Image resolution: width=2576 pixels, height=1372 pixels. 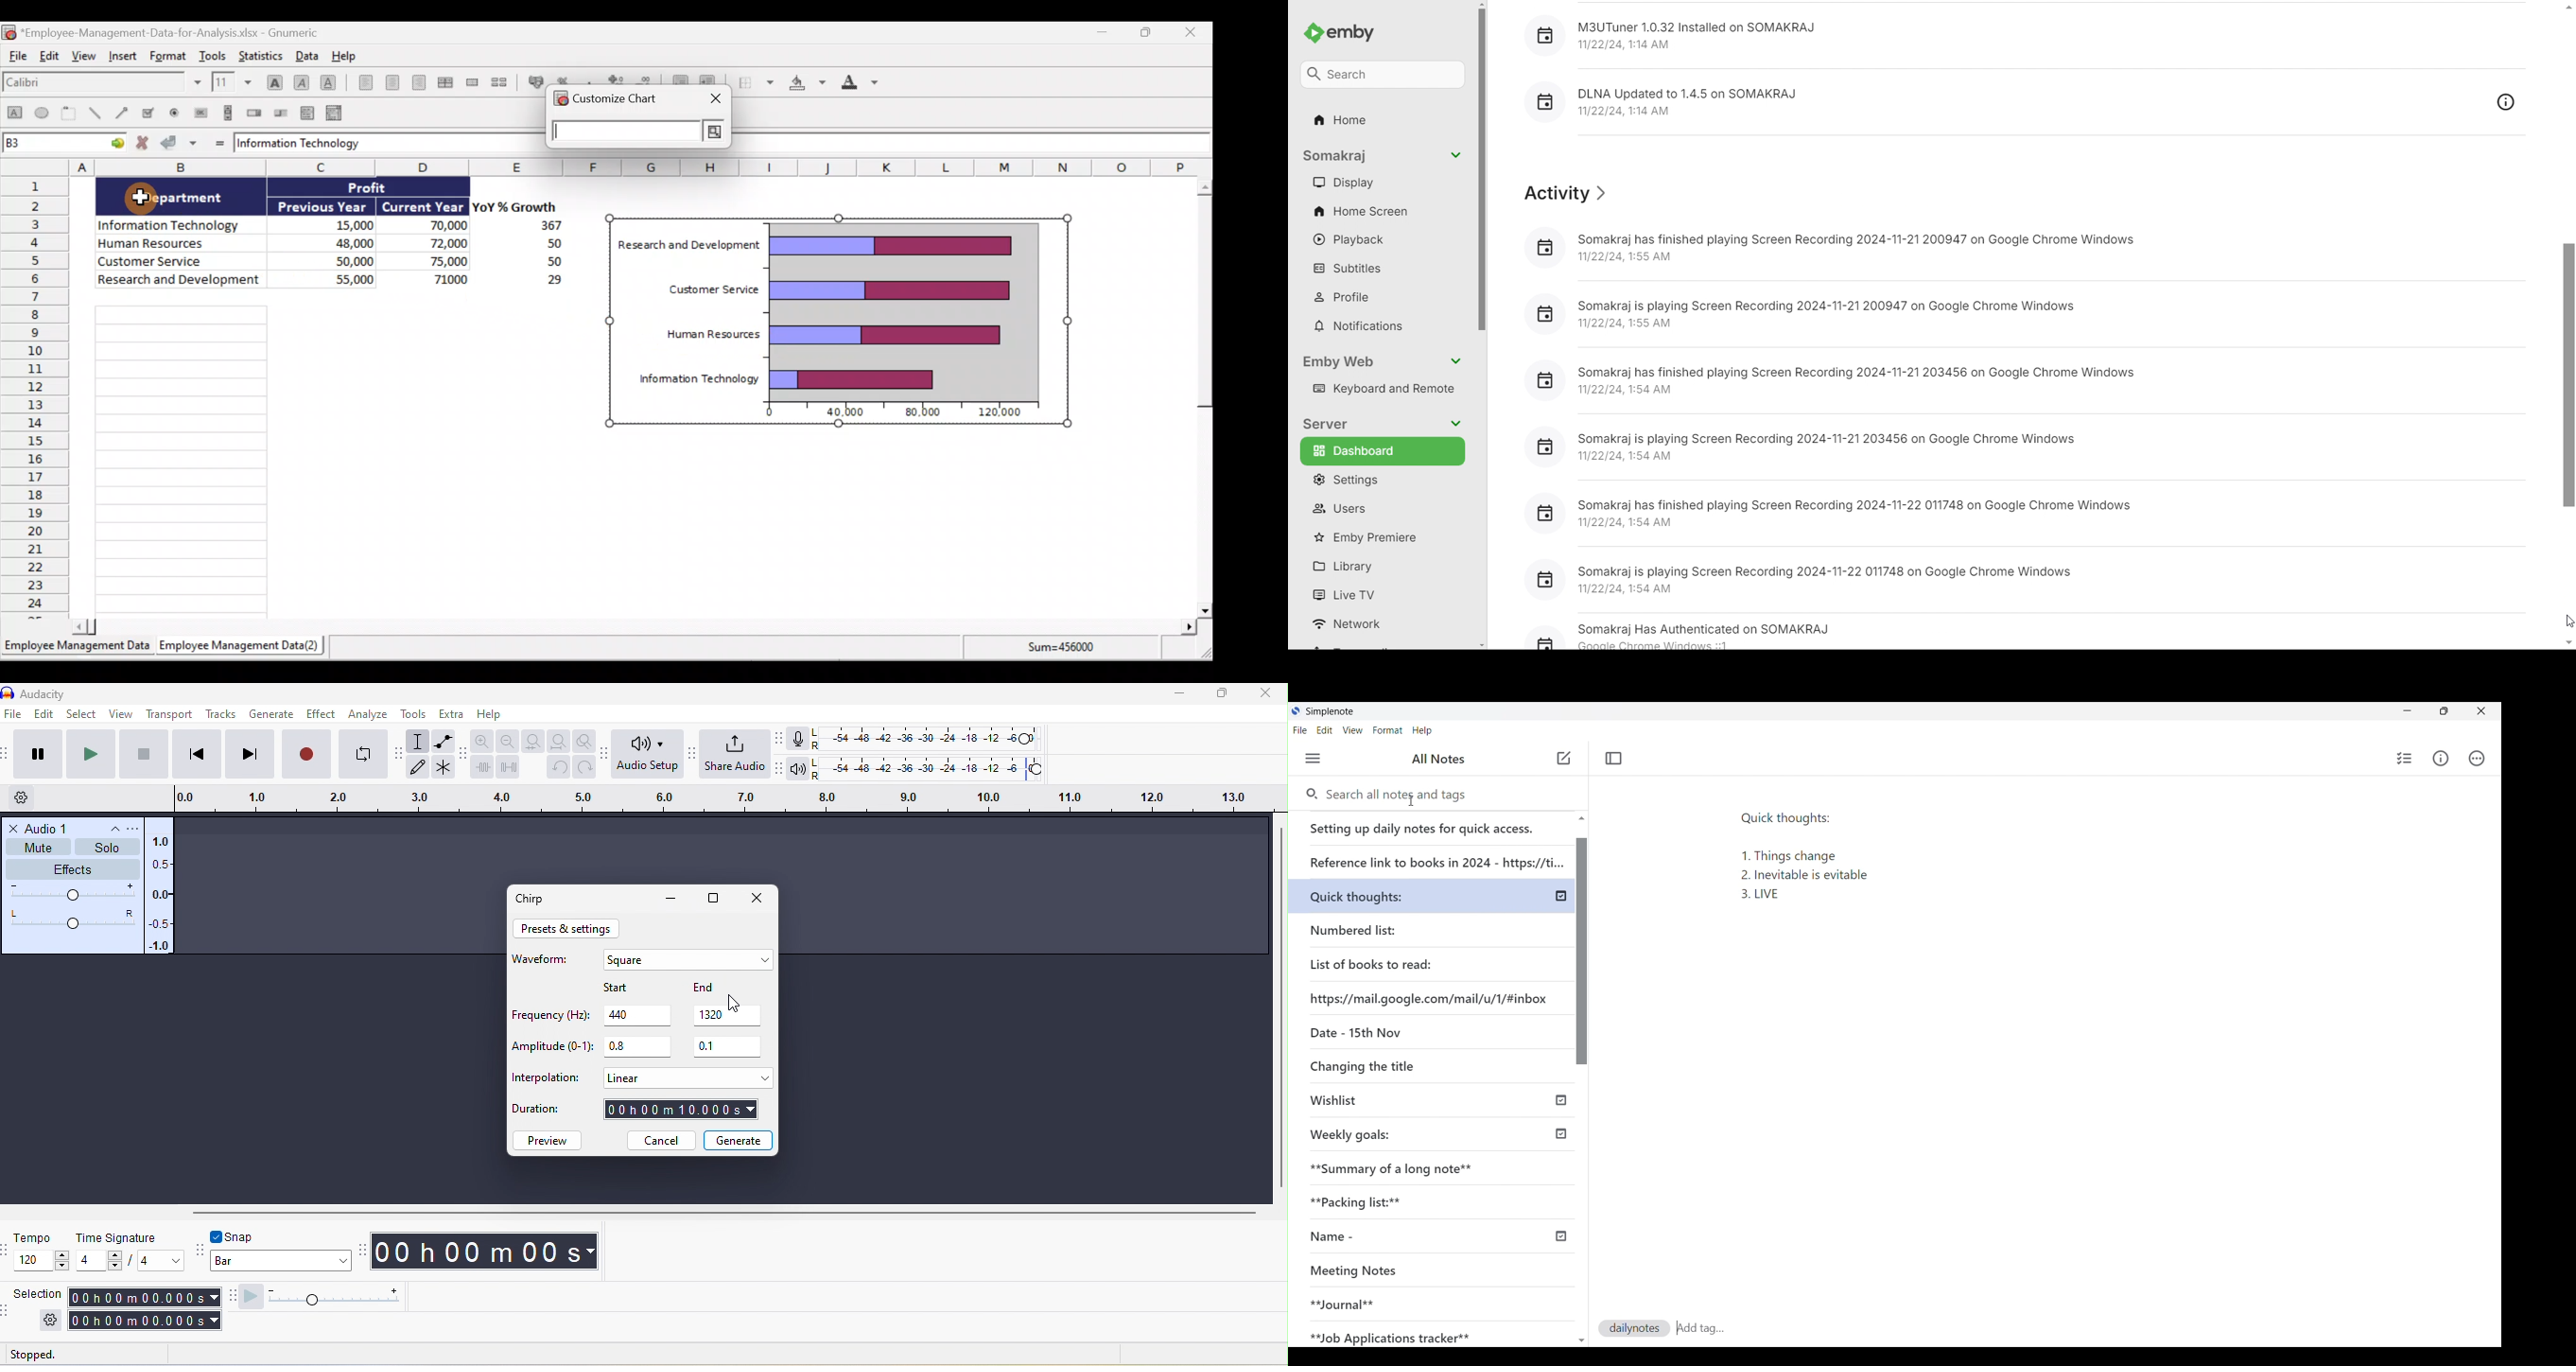 What do you see at coordinates (1372, 963) in the screenshot?
I see `List of books` at bounding box center [1372, 963].